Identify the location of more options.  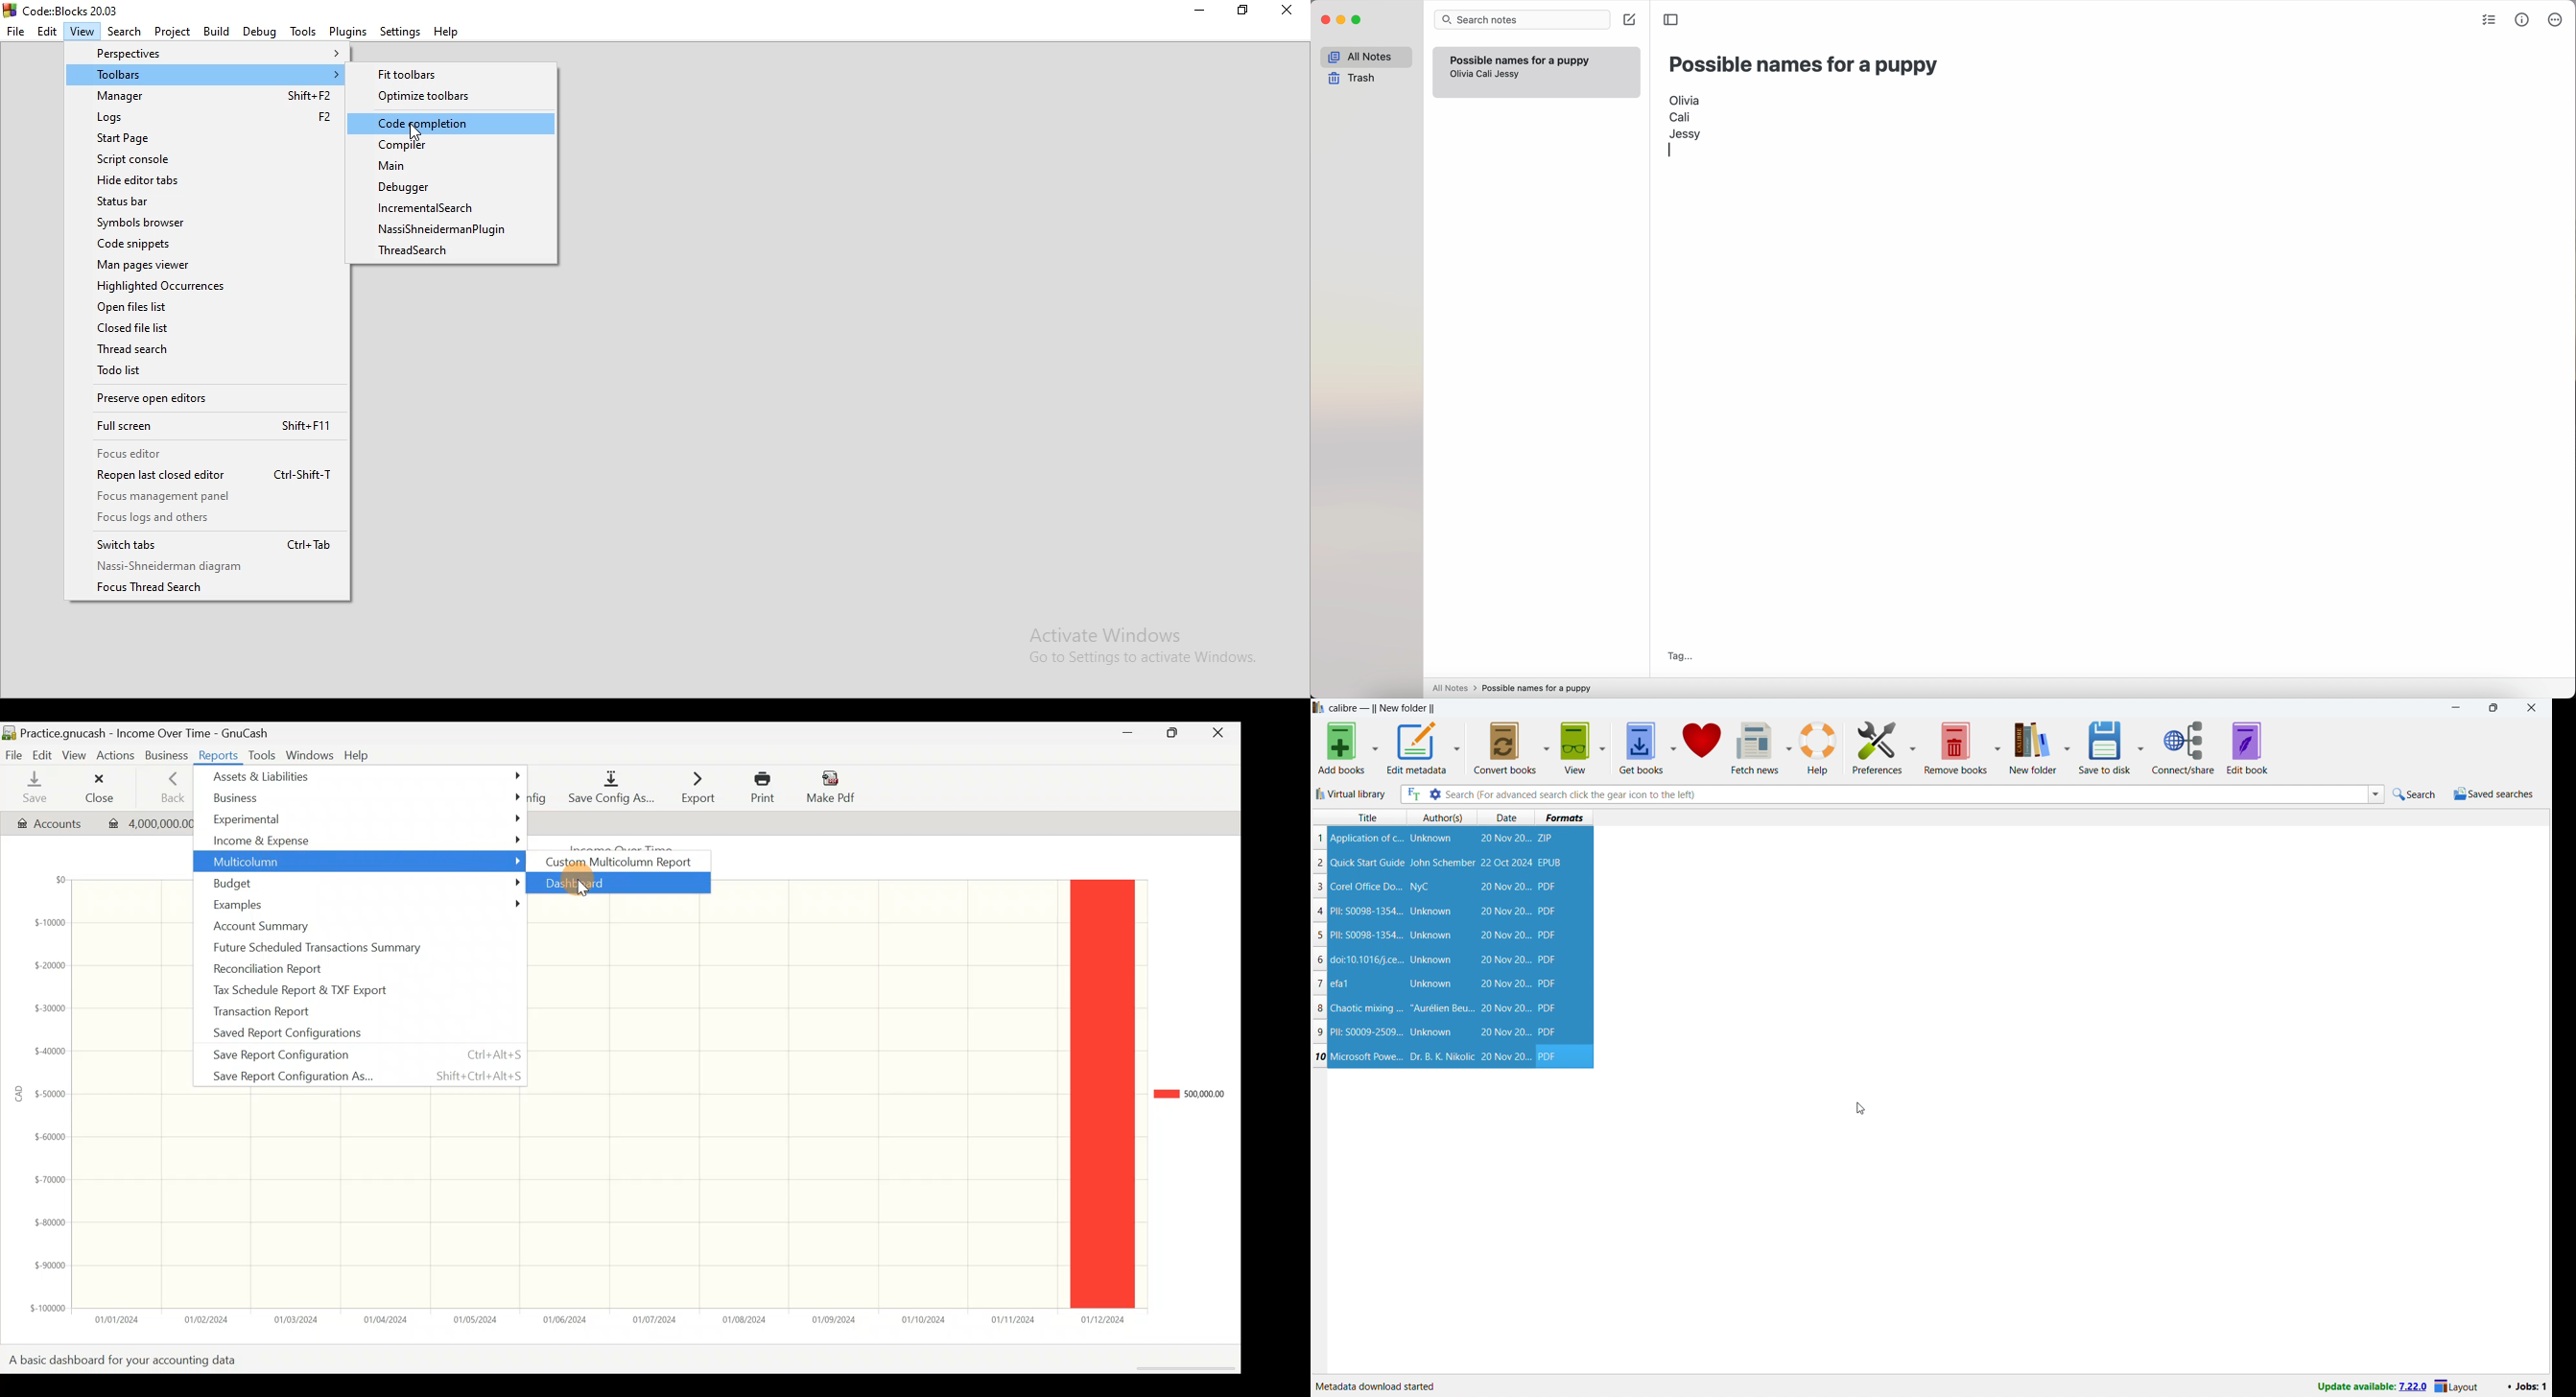
(2557, 20).